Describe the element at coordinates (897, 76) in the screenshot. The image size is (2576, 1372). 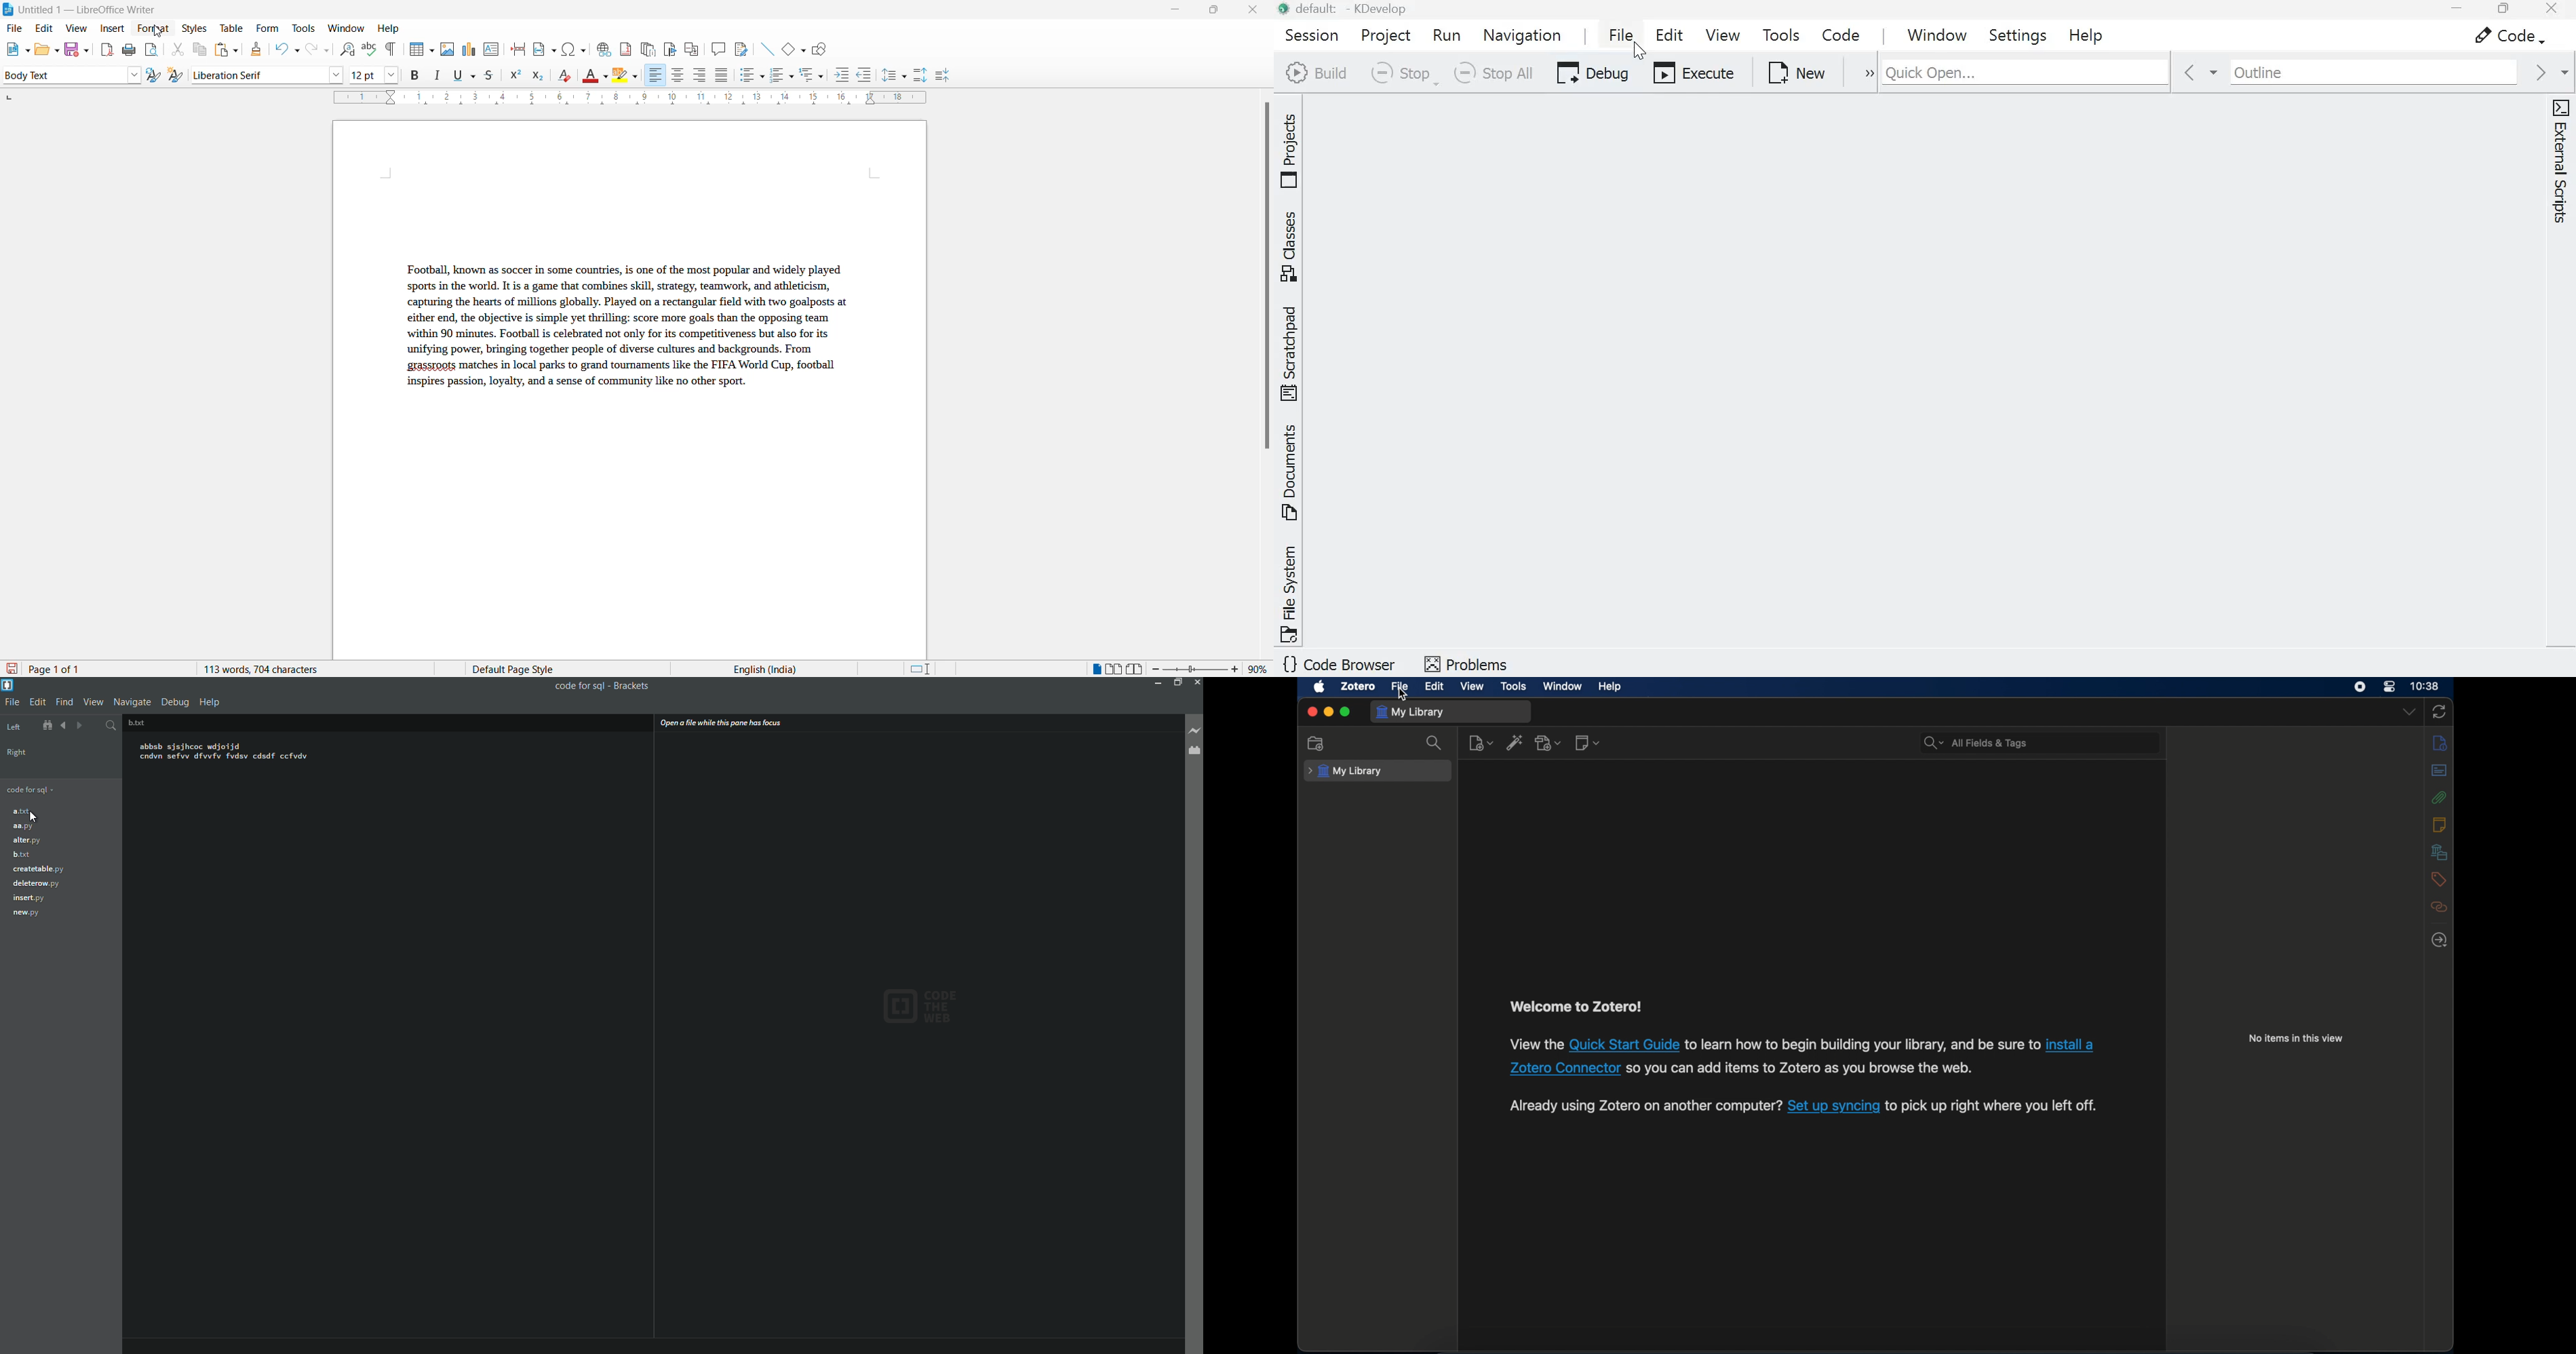
I see `line spacing` at that location.